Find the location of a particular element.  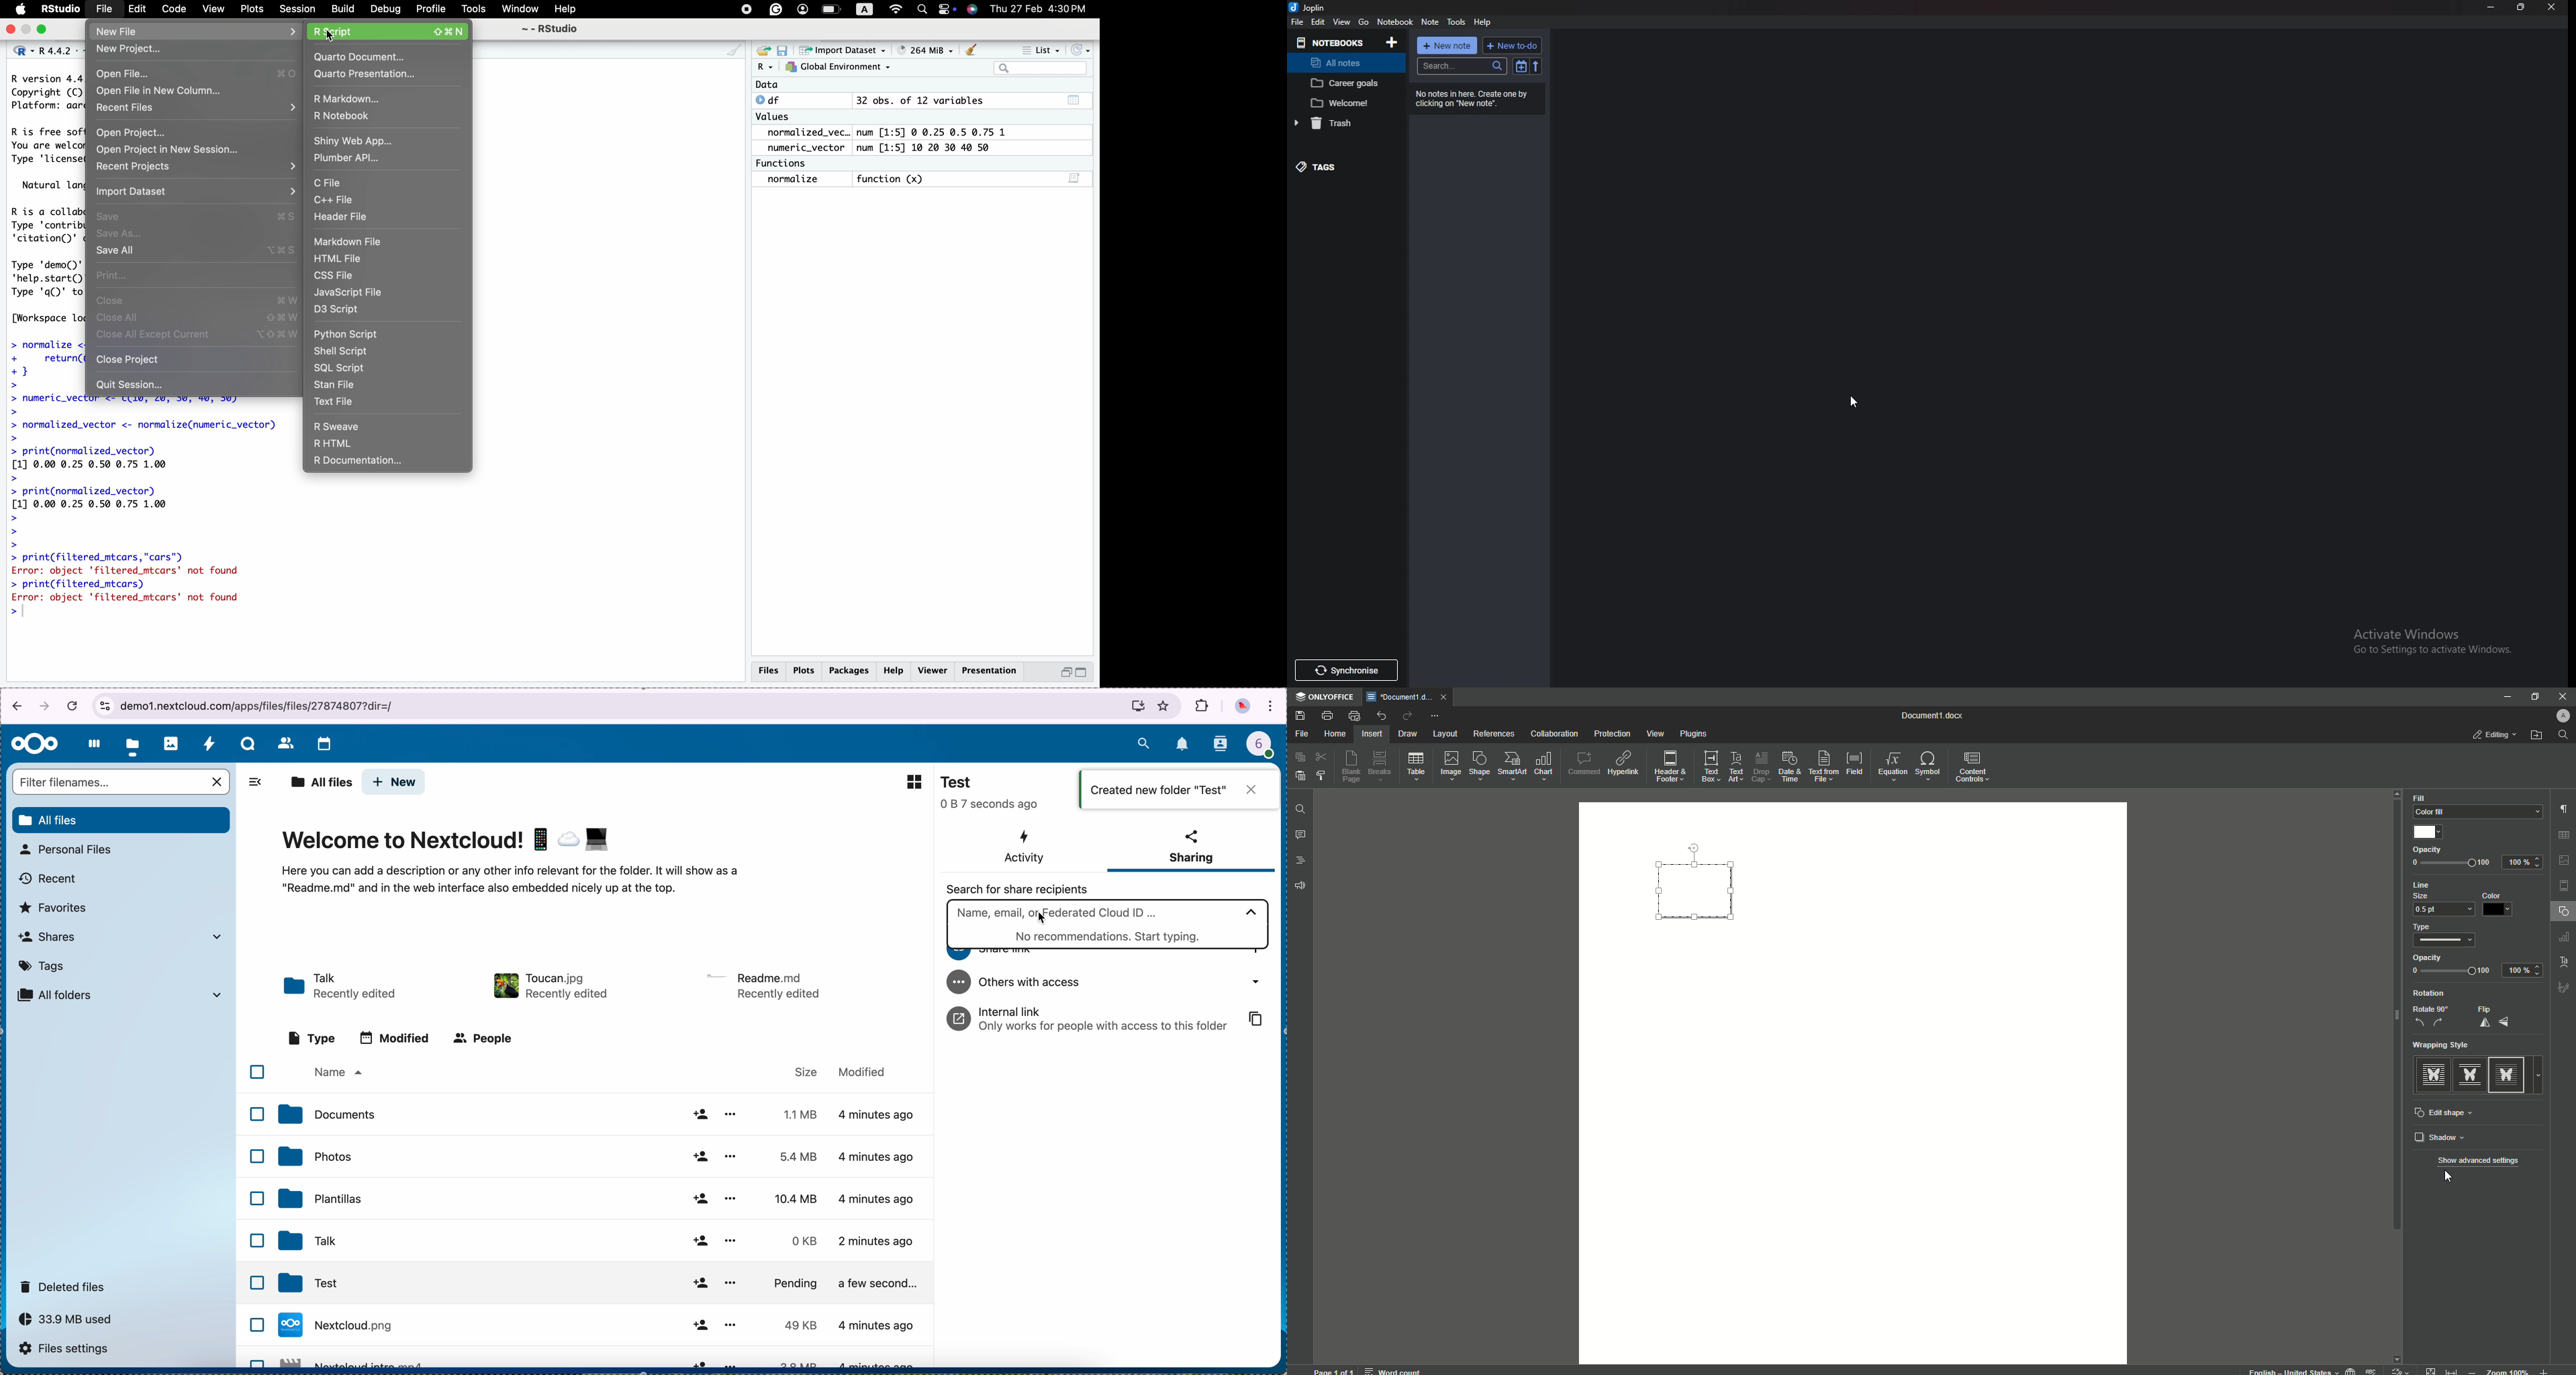

quit session is located at coordinates (198, 382).